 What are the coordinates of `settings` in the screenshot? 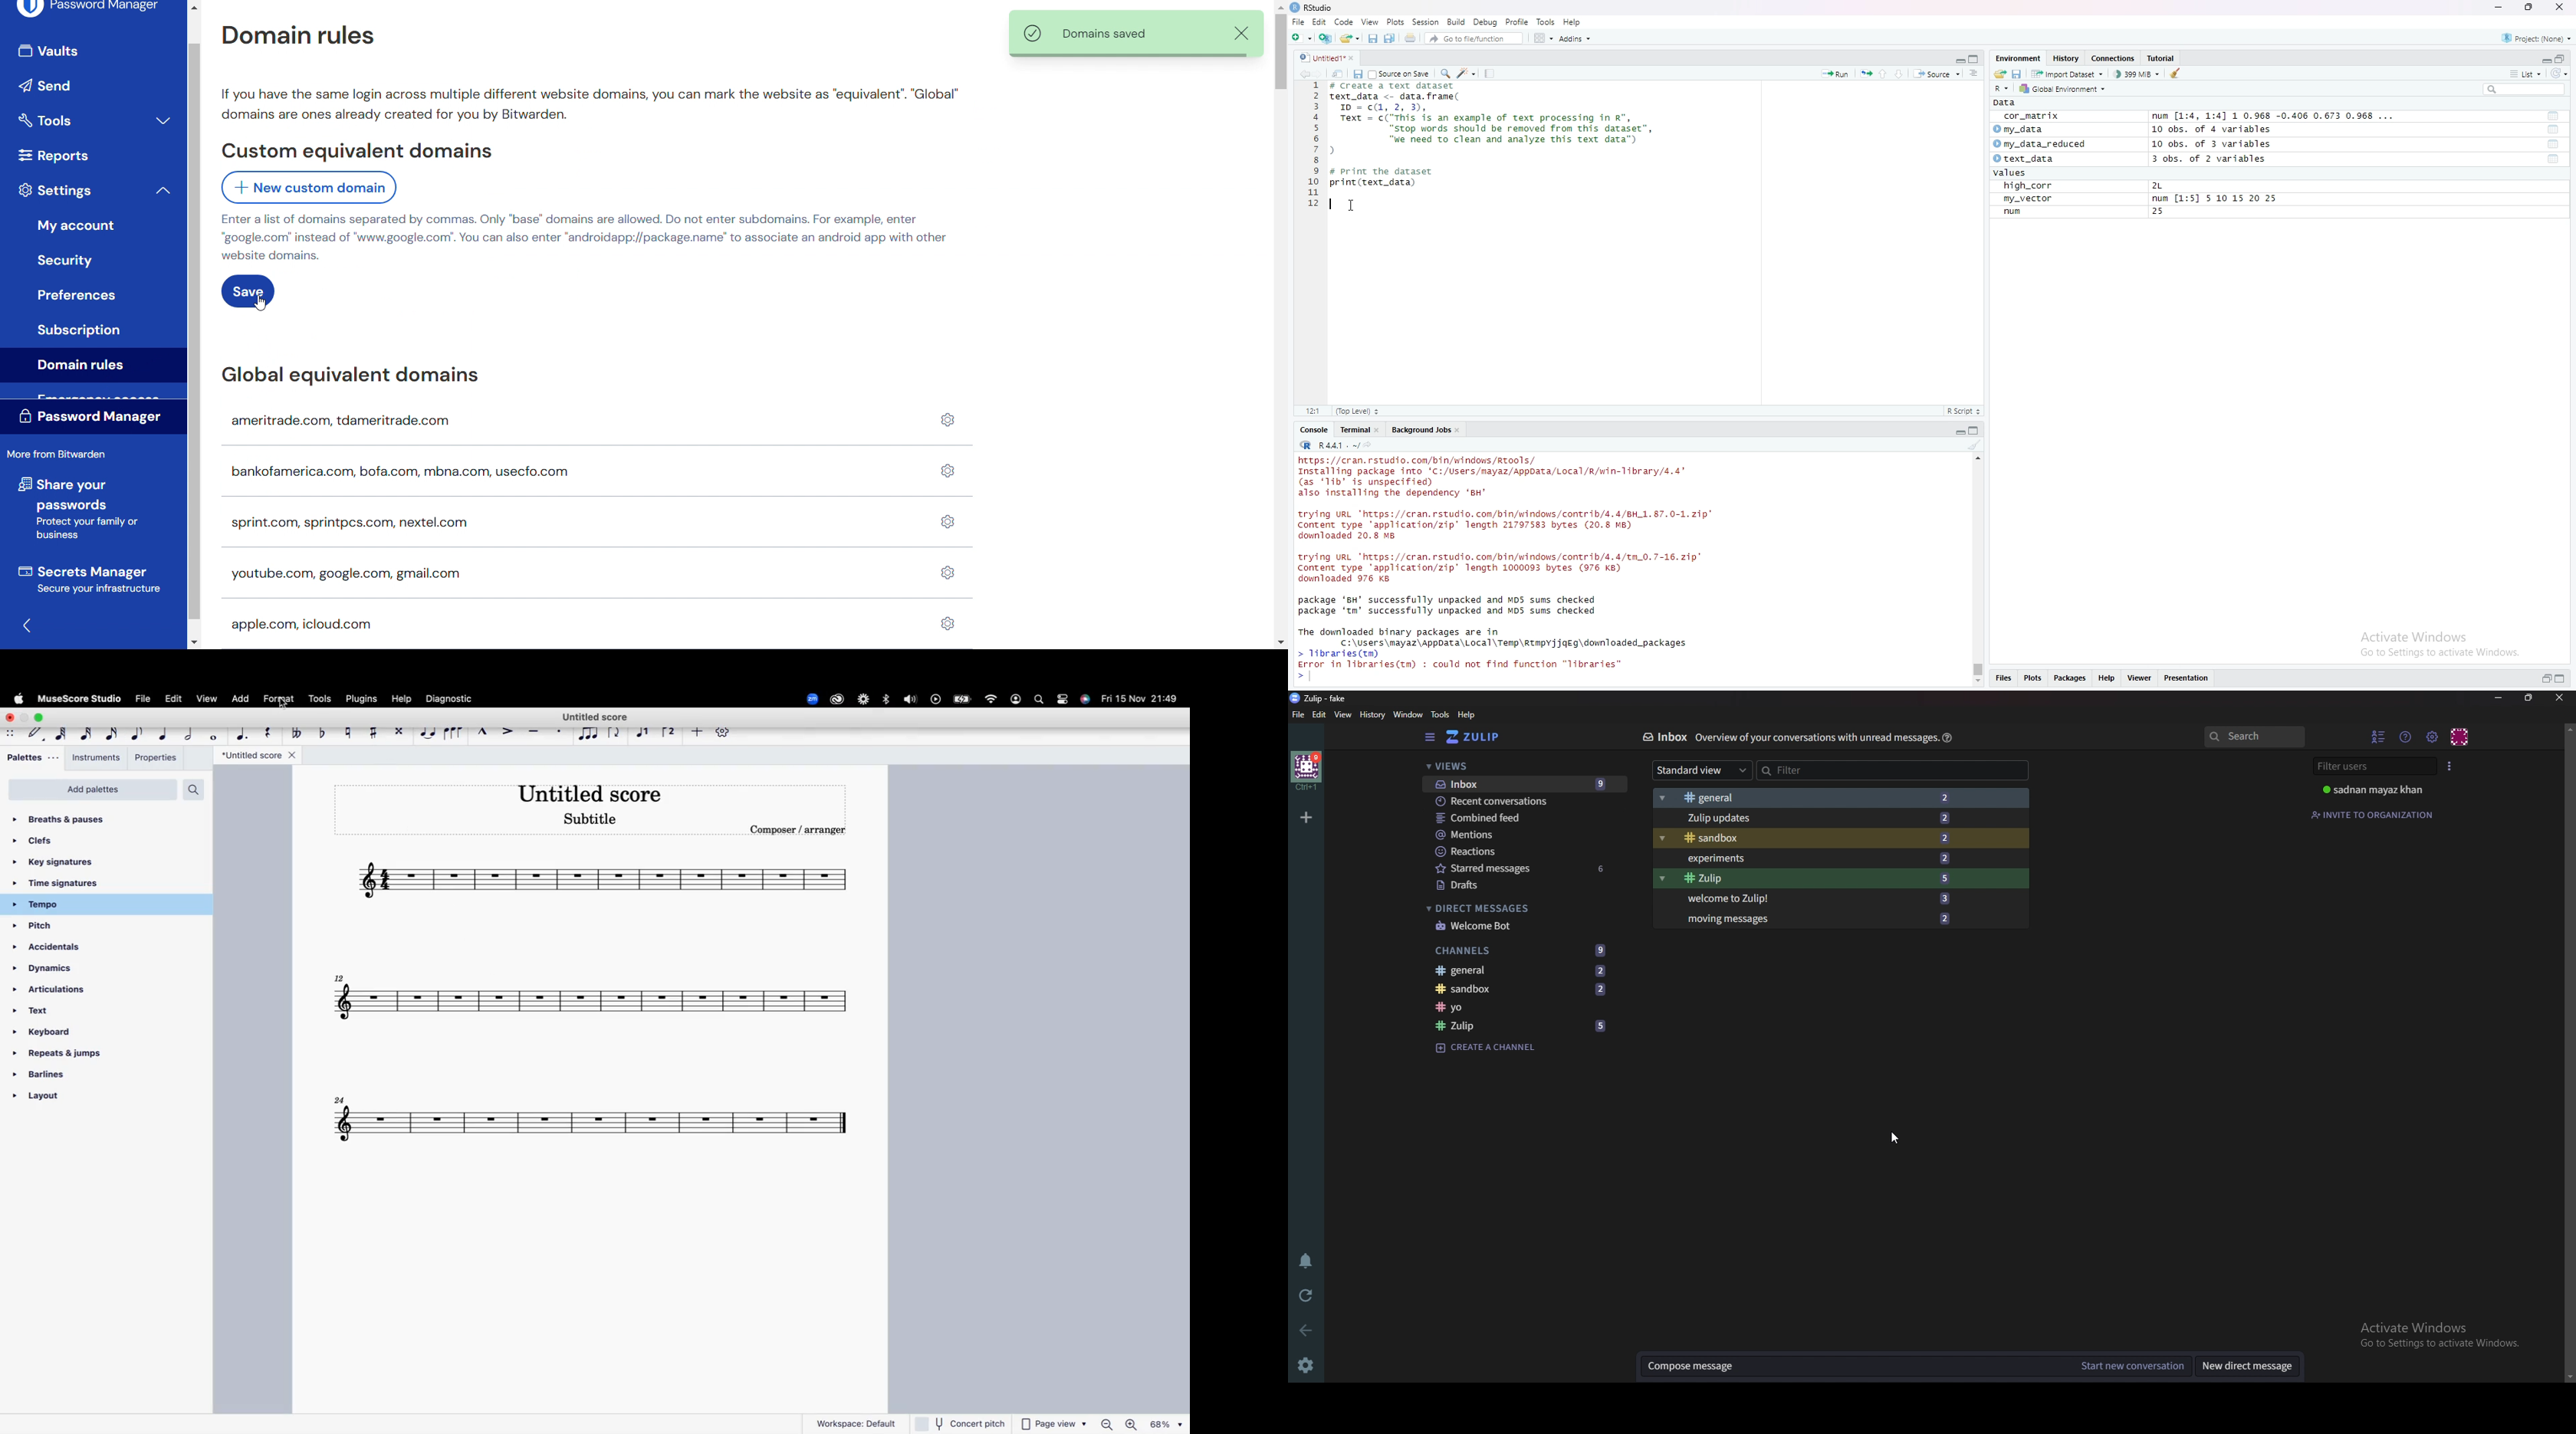 It's located at (727, 734).